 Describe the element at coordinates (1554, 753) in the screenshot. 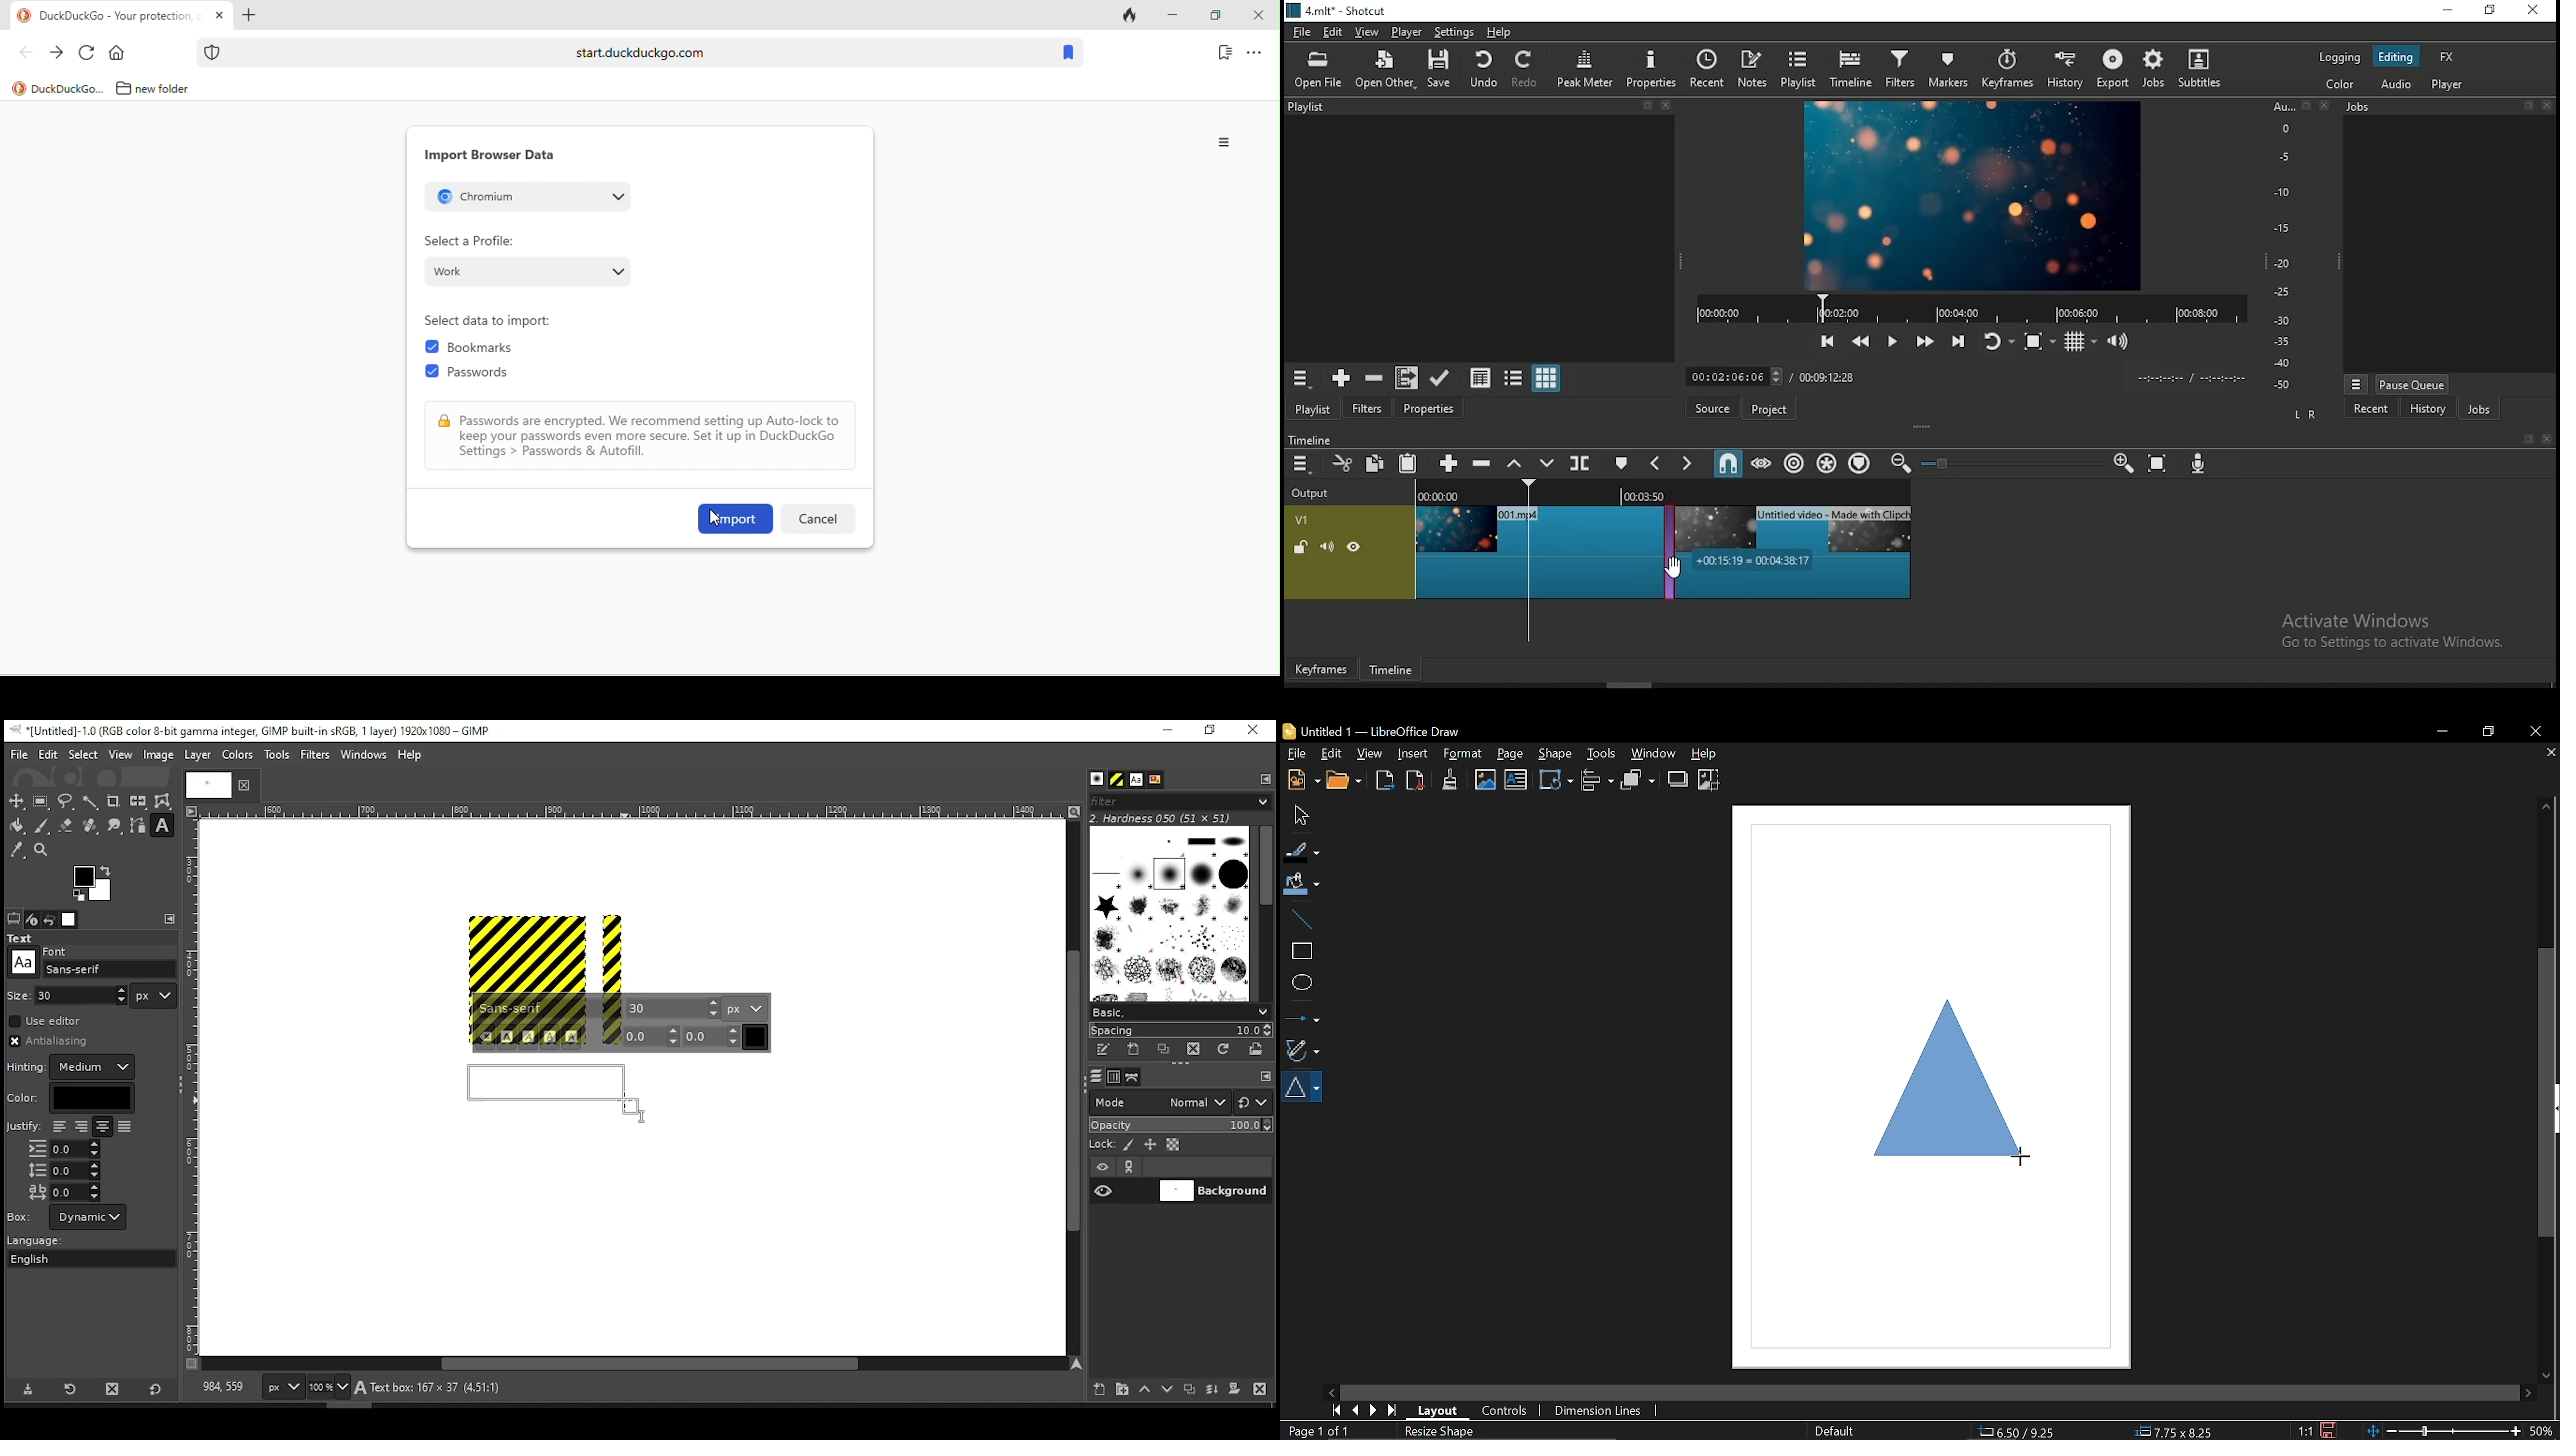

I see `shape` at that location.